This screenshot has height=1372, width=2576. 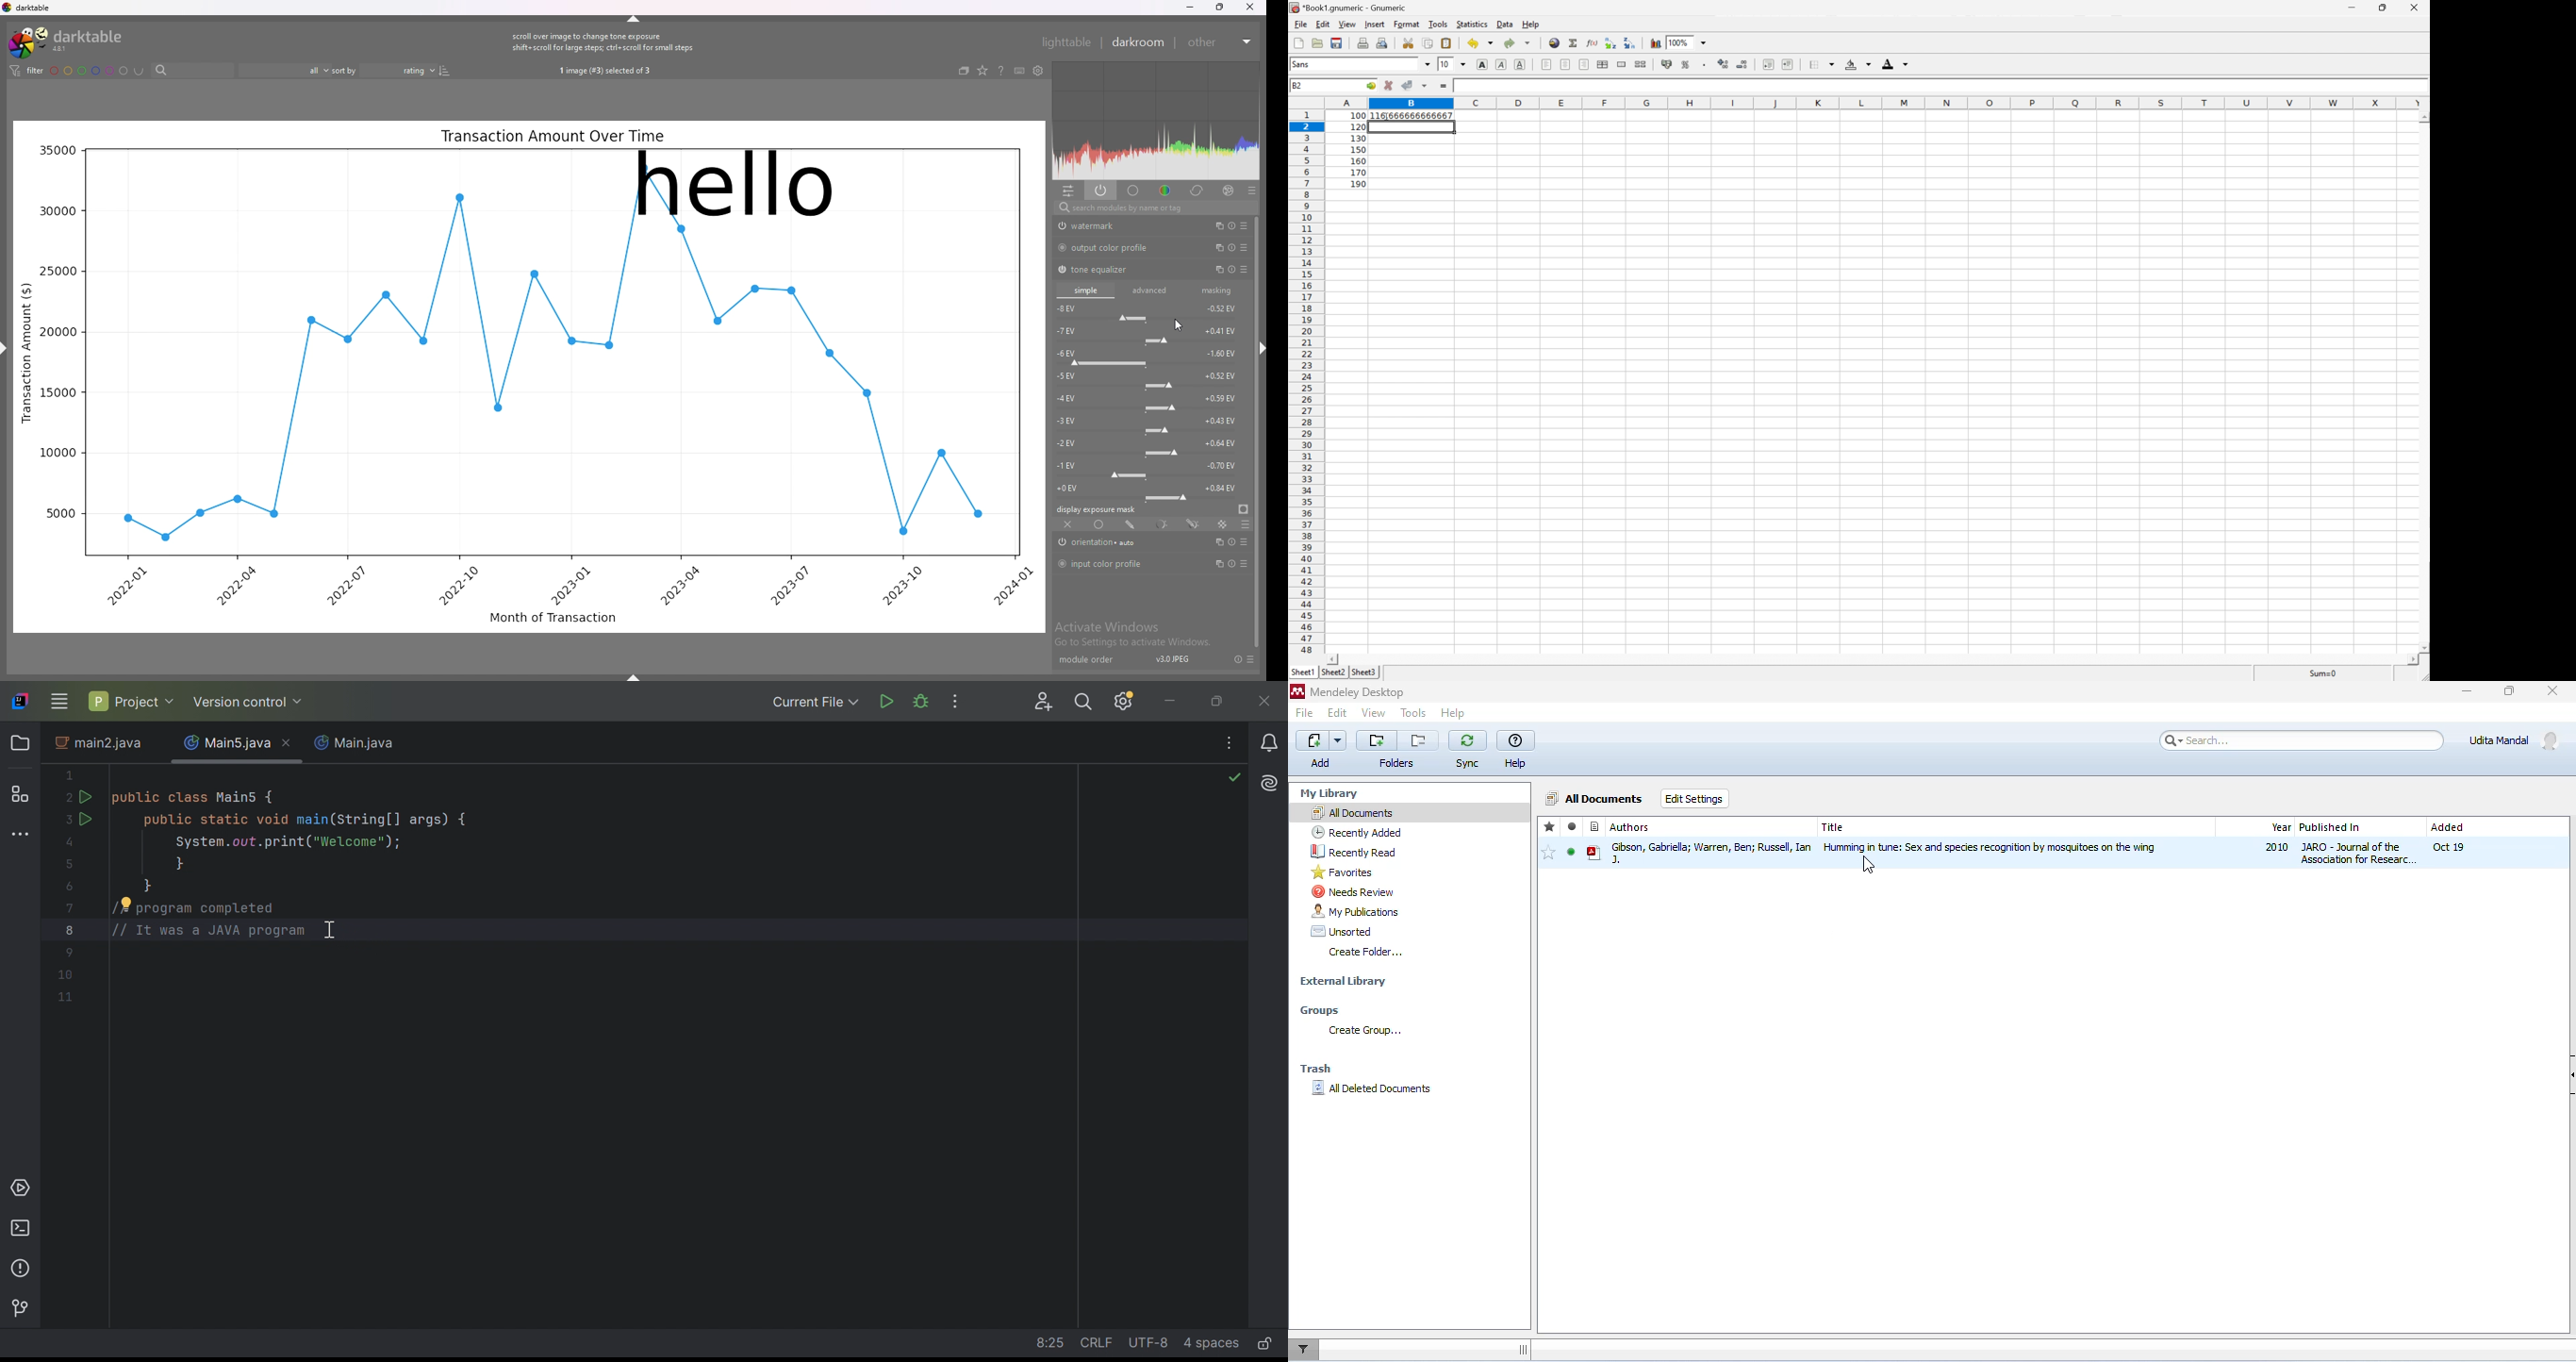 What do you see at coordinates (1106, 543) in the screenshot?
I see `orientation` at bounding box center [1106, 543].